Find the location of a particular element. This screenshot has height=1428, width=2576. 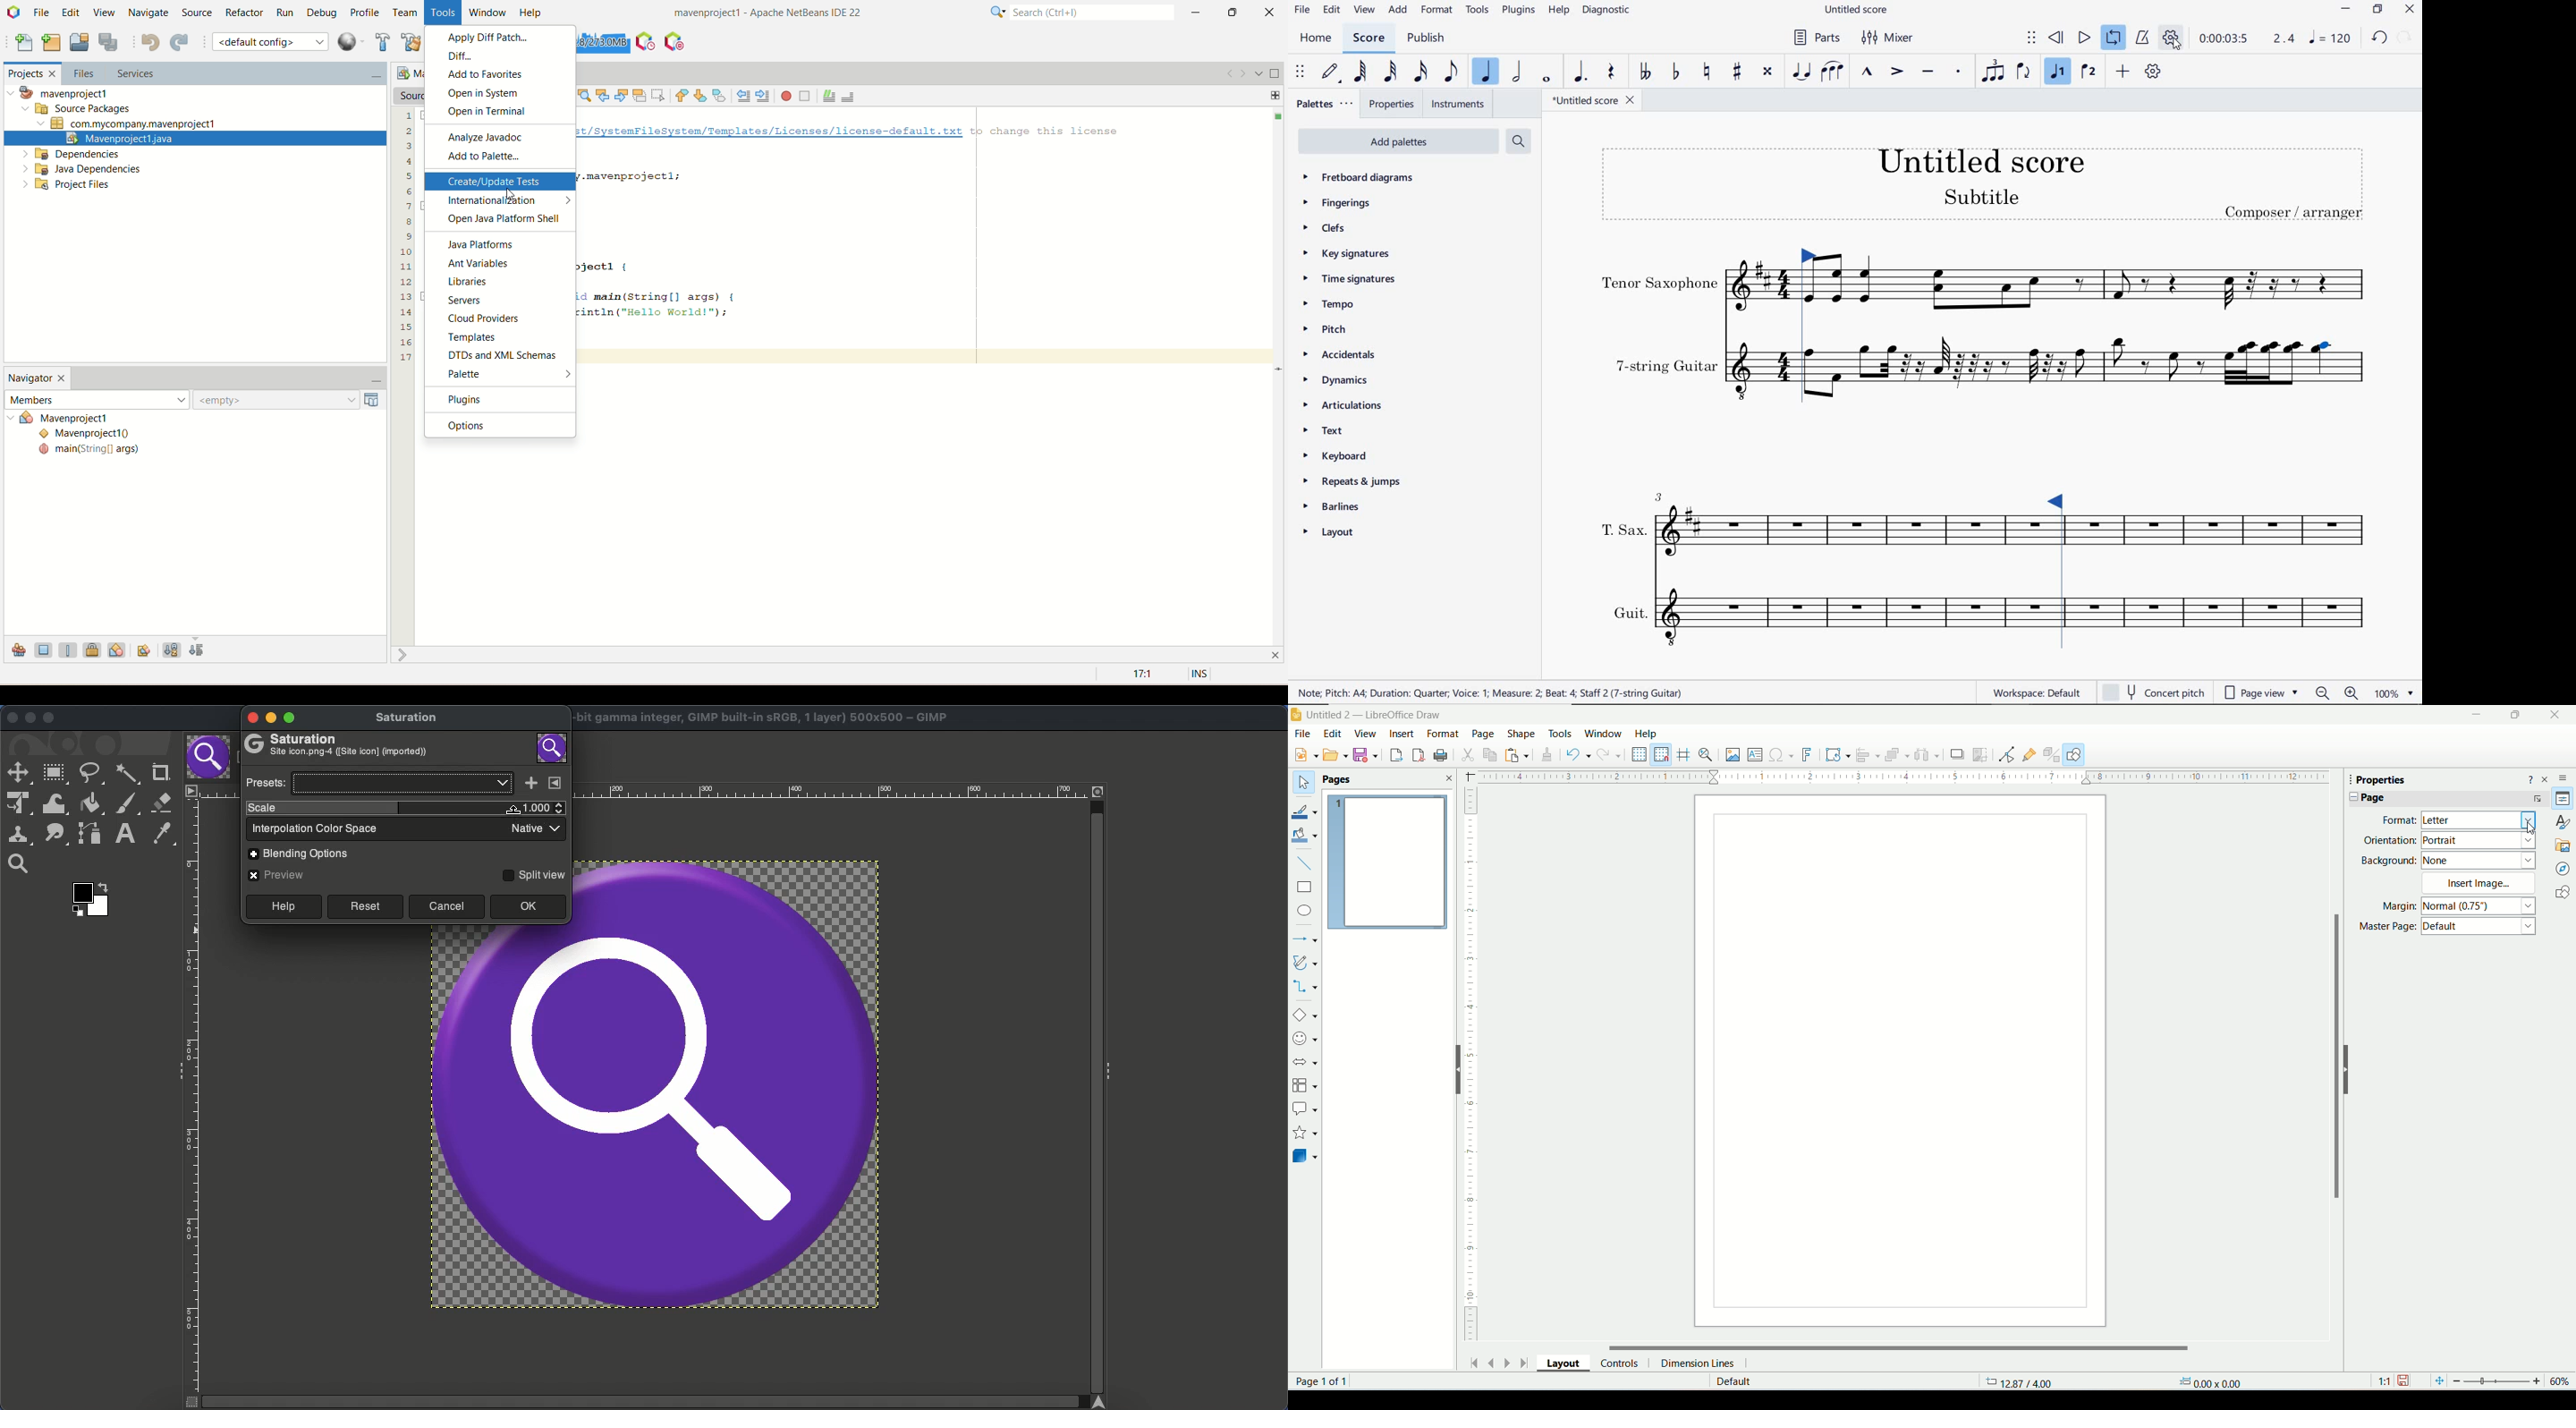

gluepoint function is located at coordinates (2031, 753).